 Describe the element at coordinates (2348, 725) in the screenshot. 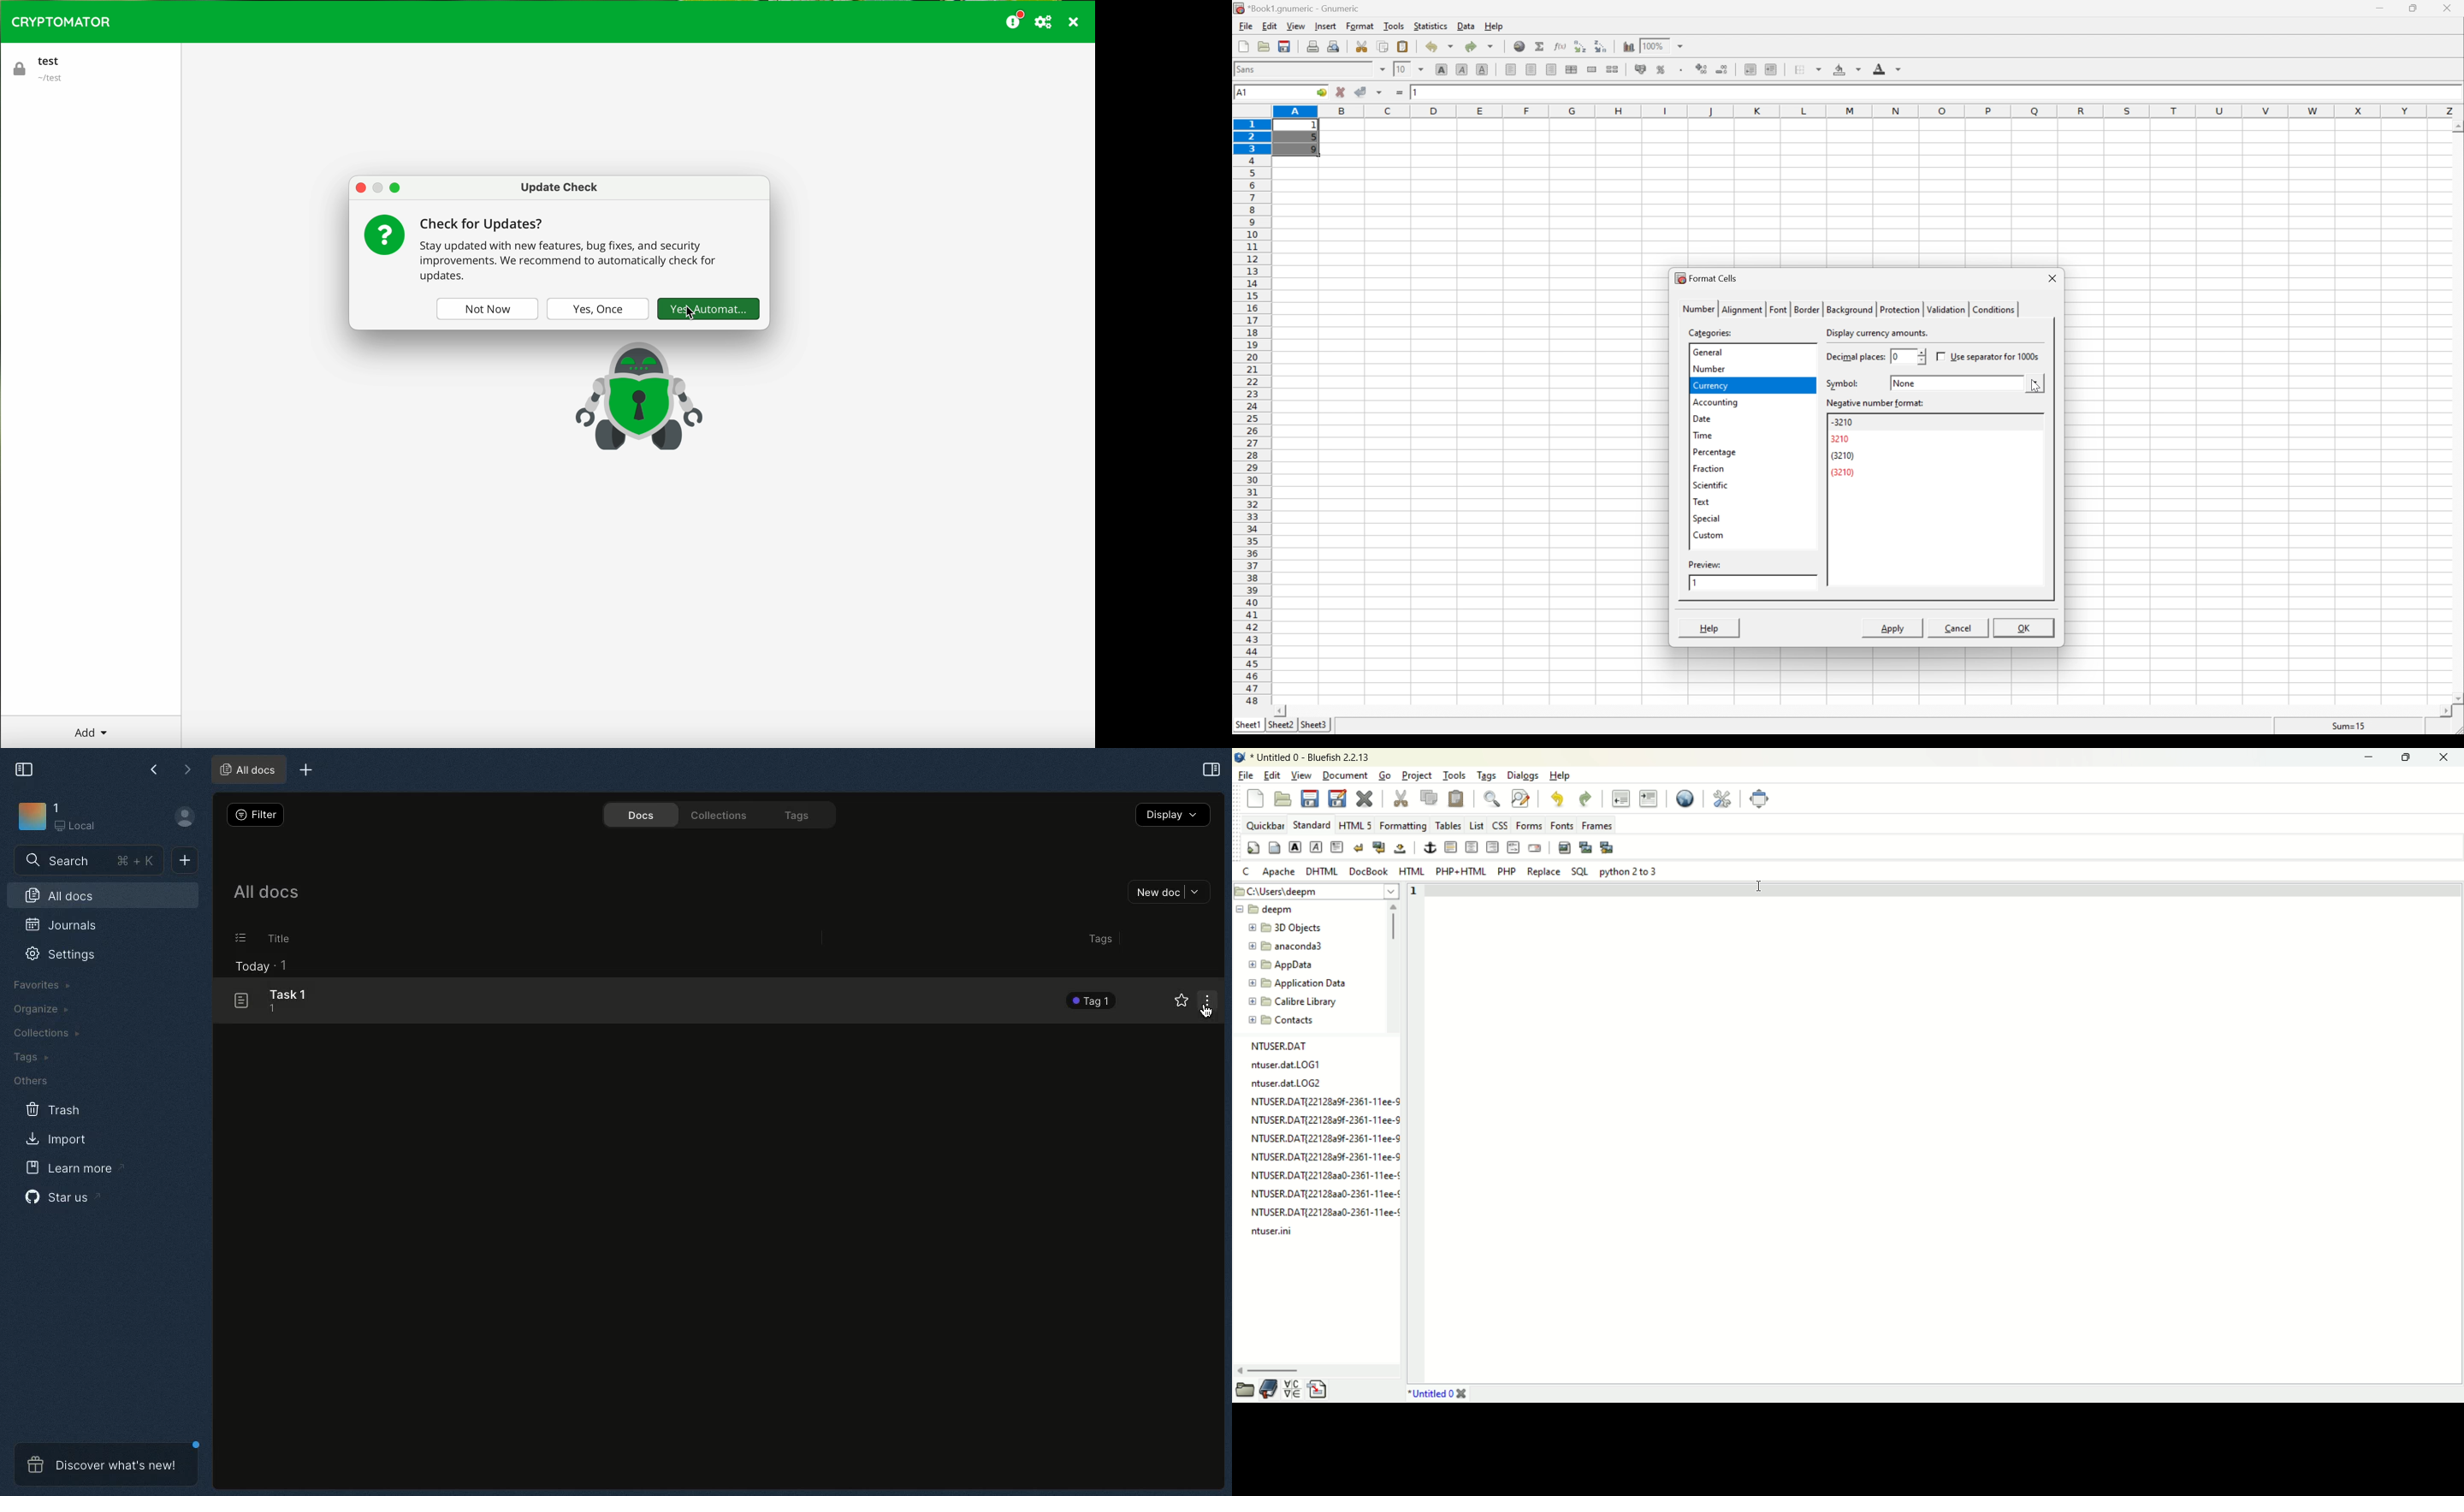

I see `sum=15` at that location.